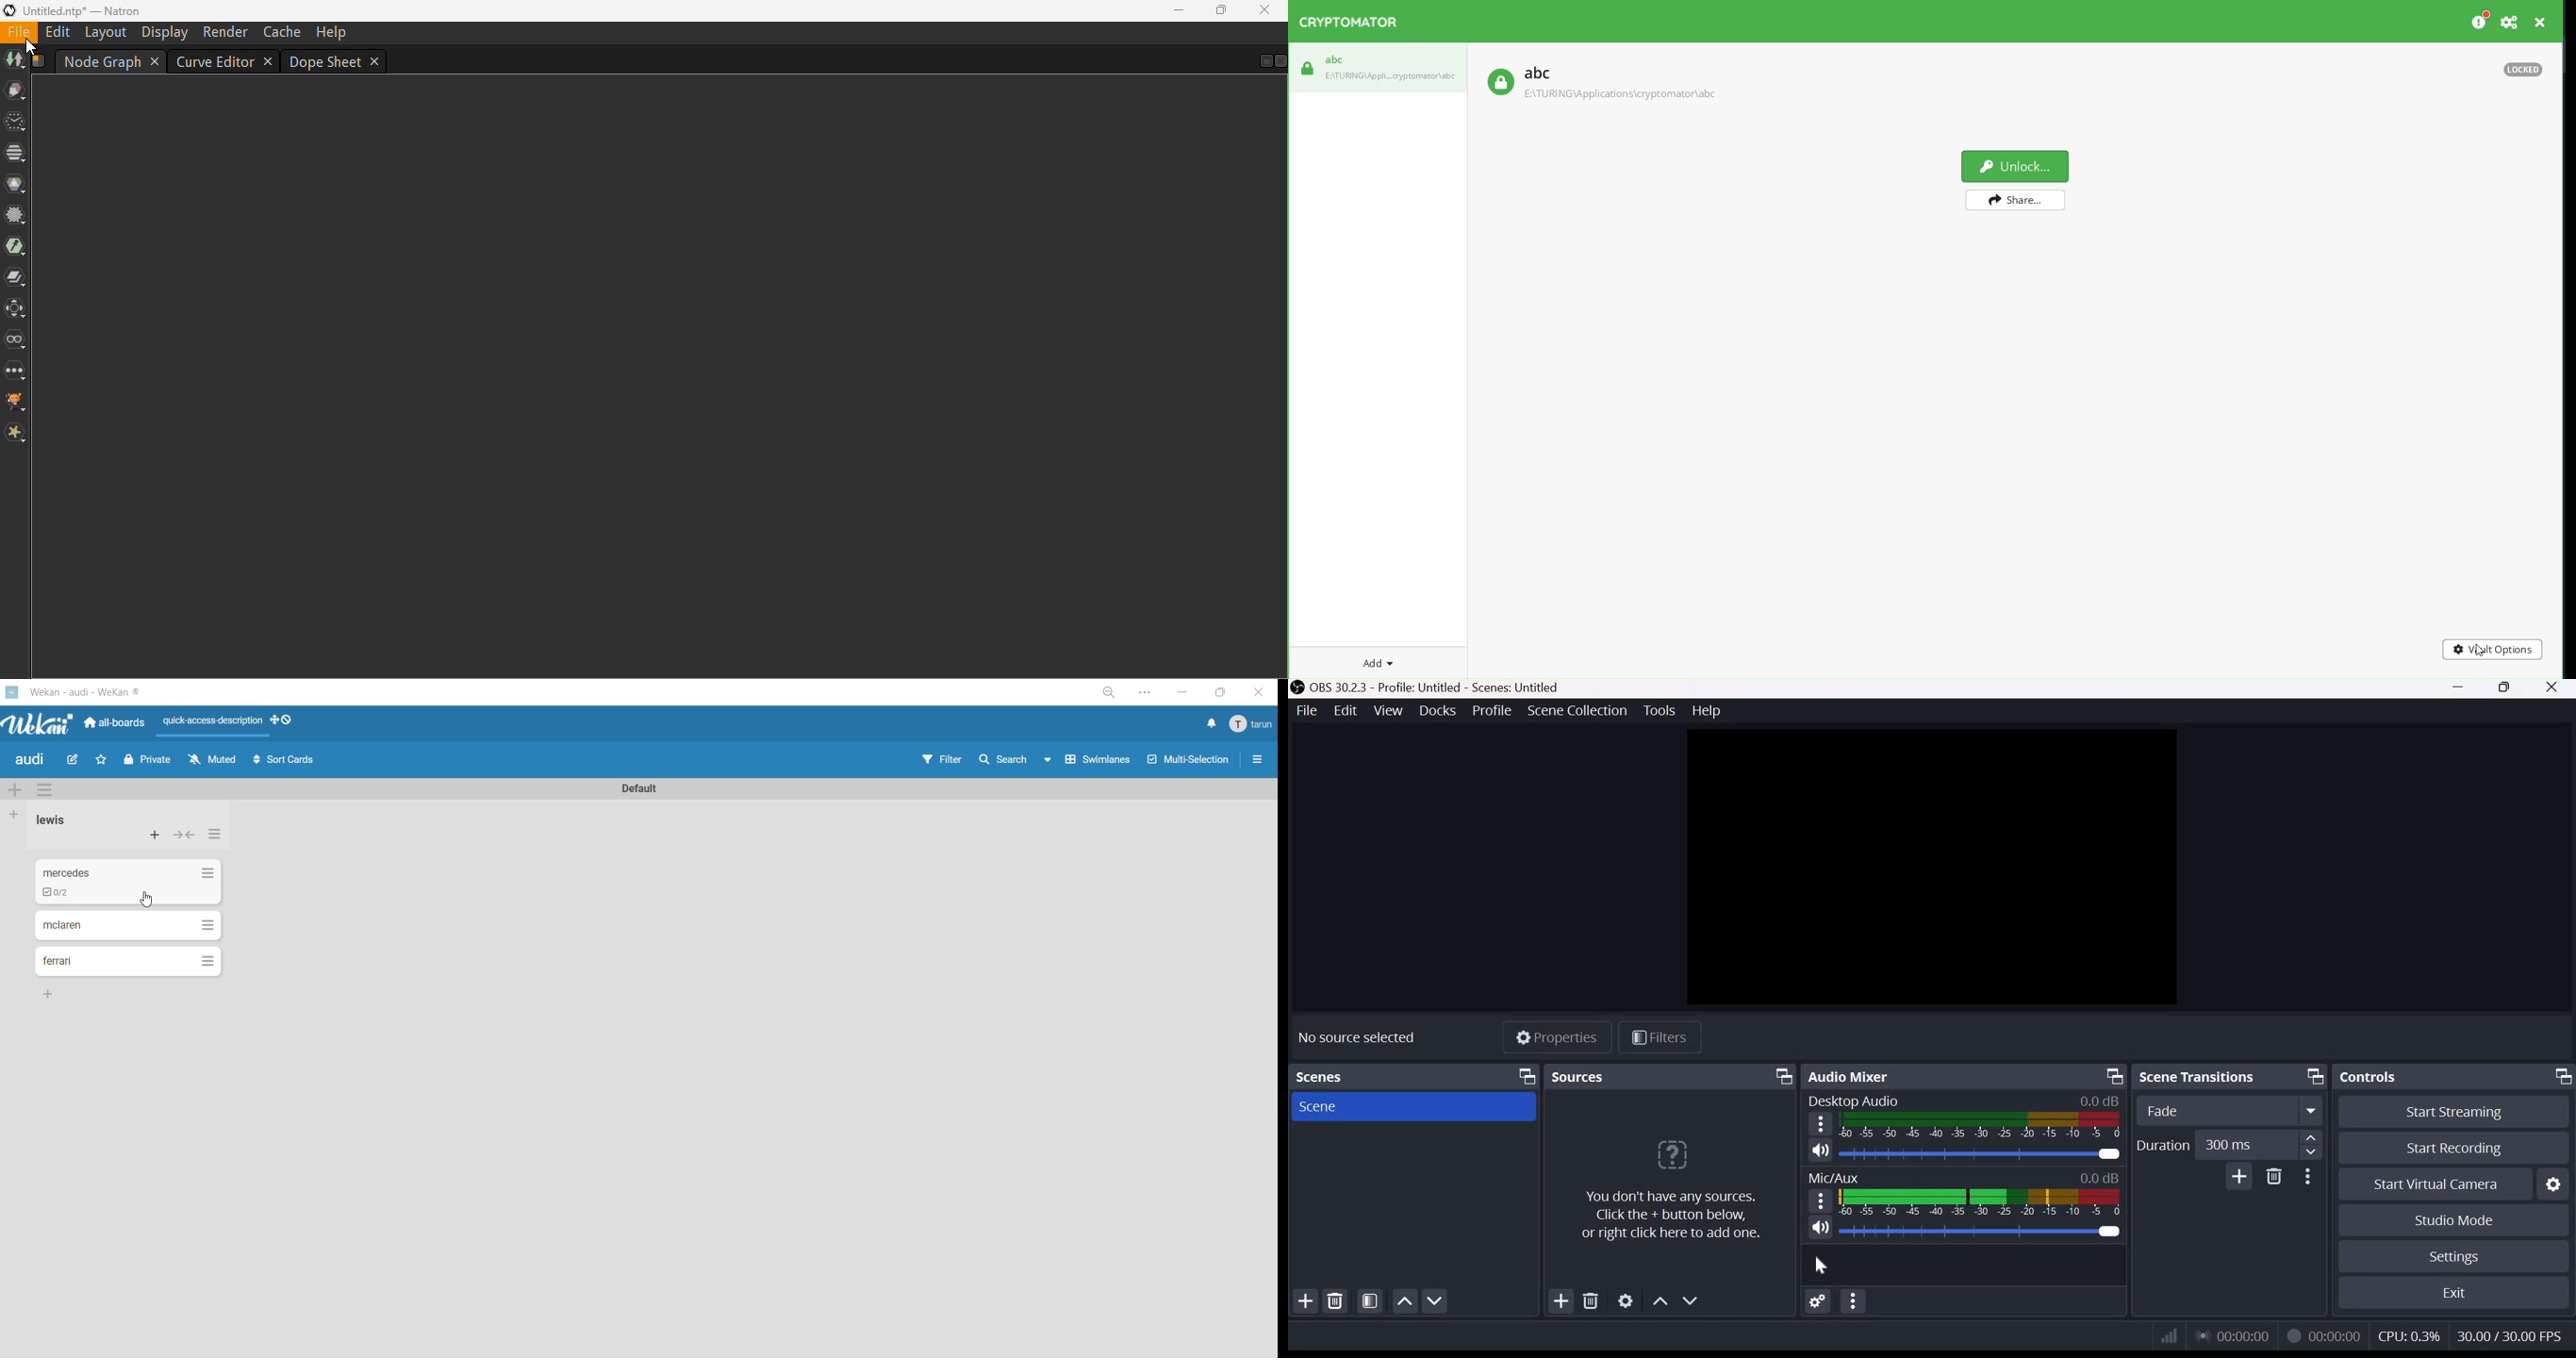 The height and width of the screenshot is (1372, 2576). I want to click on Scenes, so click(1322, 1076).